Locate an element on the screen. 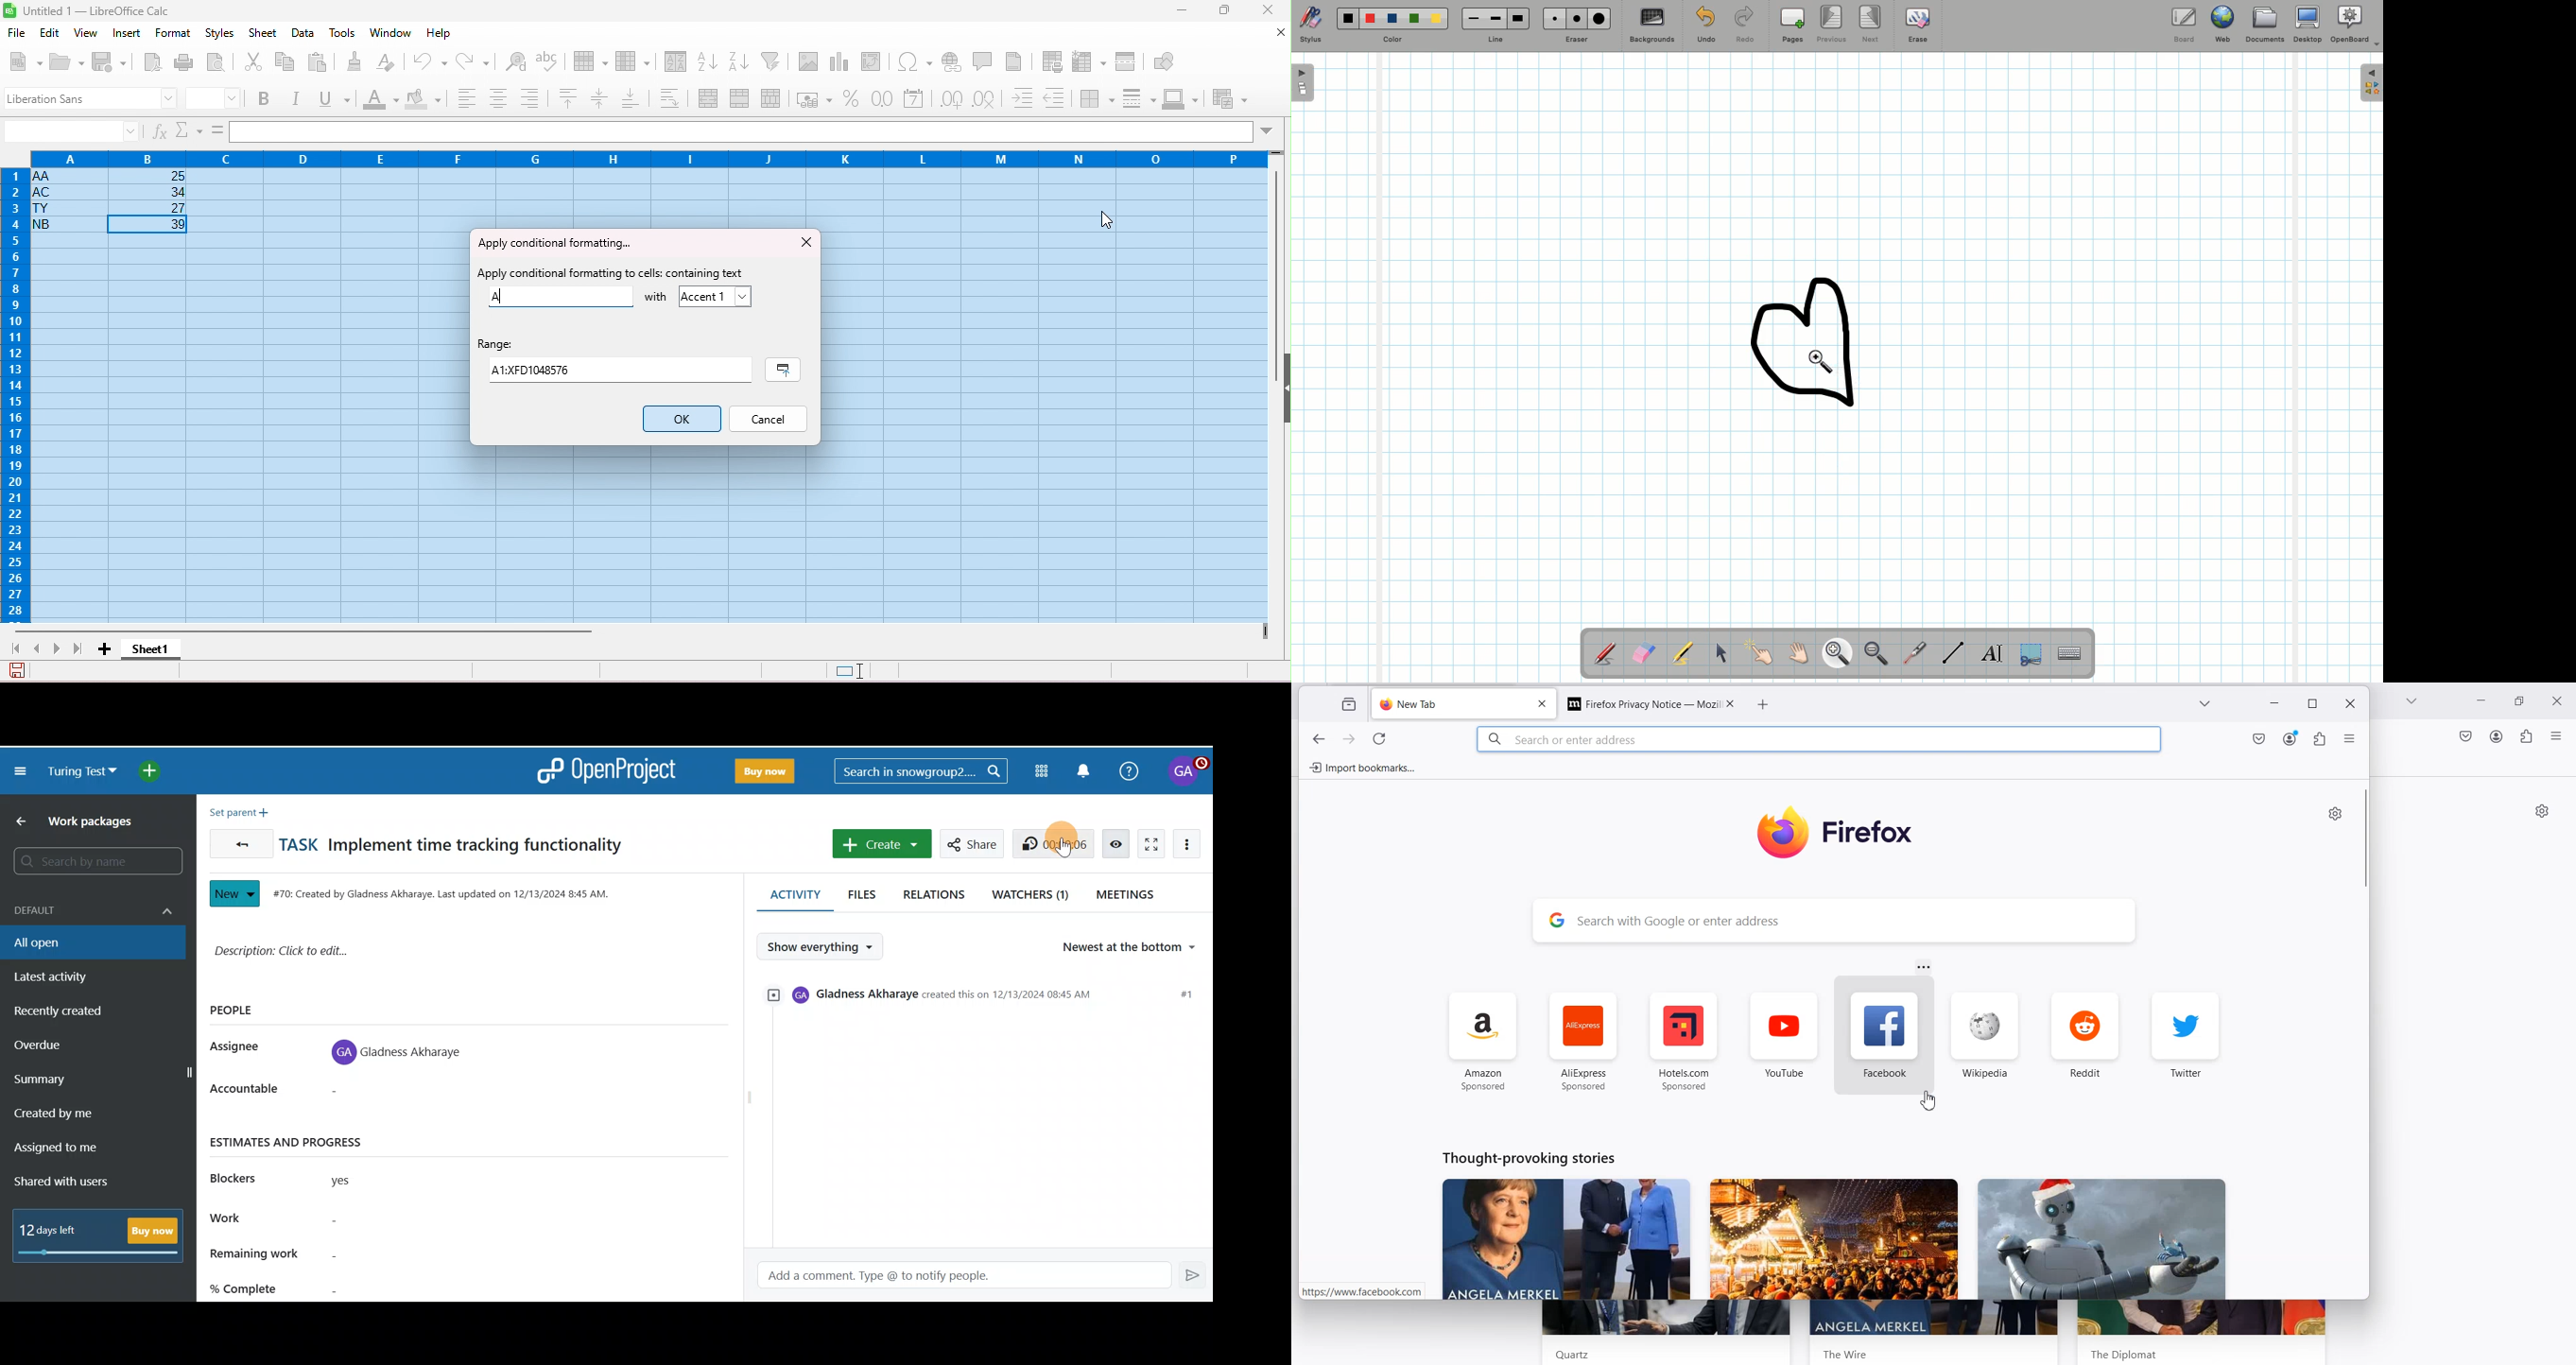 Image resolution: width=2576 pixels, height=1372 pixels. sheet is located at coordinates (265, 34).